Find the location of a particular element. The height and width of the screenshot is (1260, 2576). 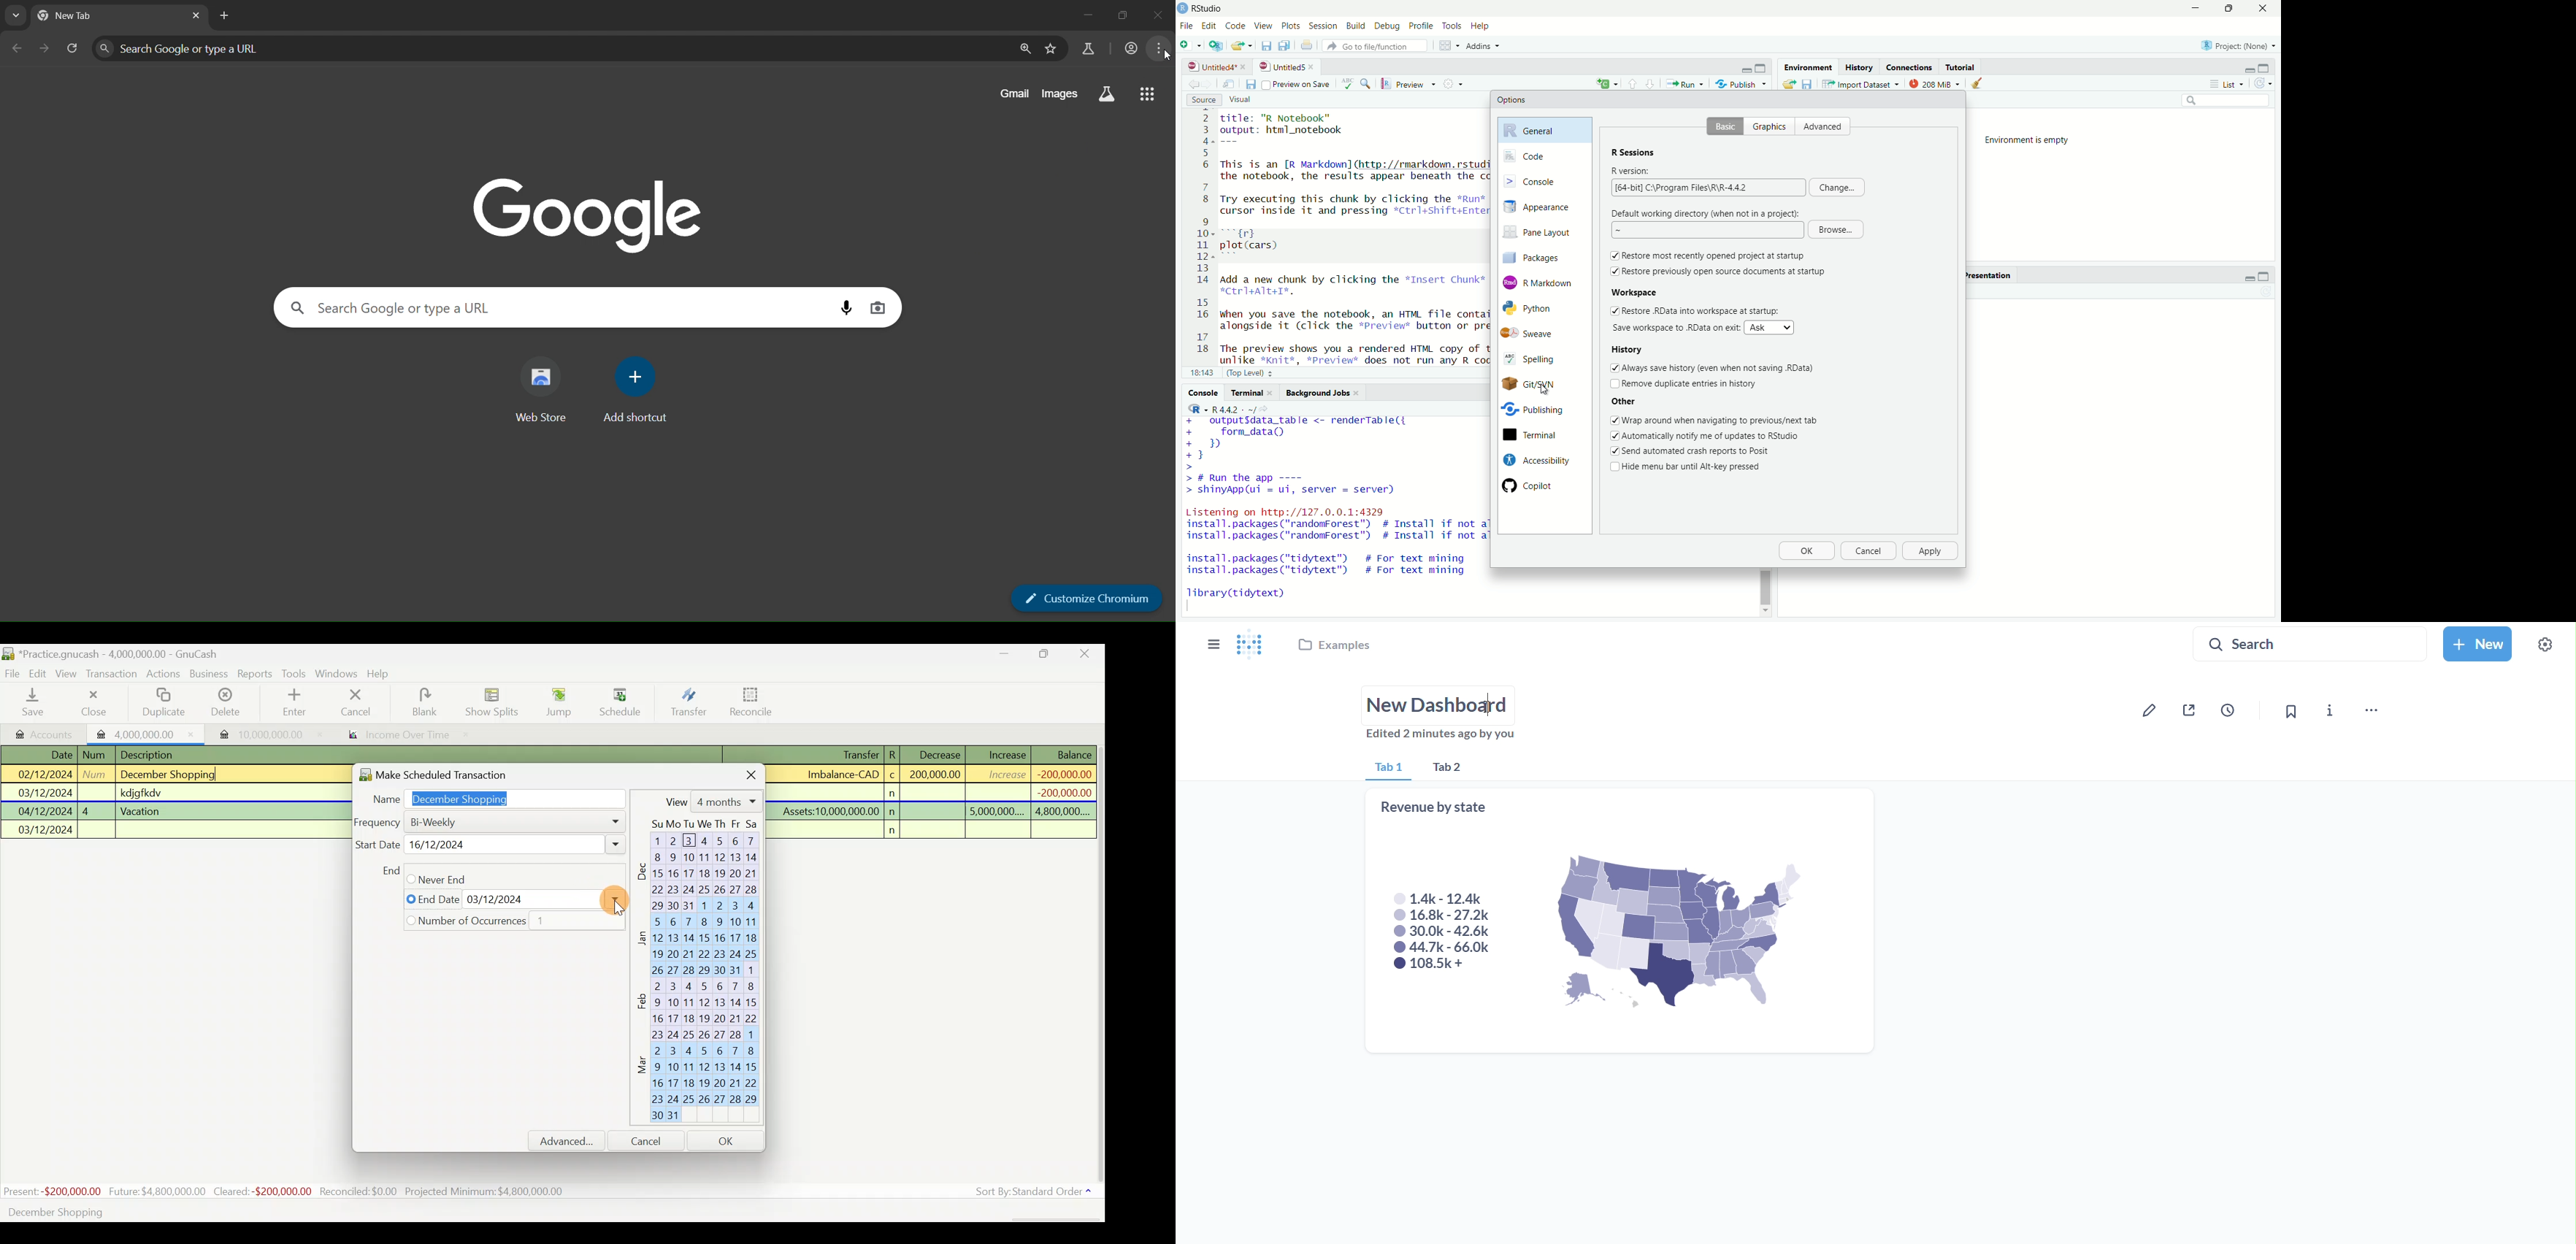

Load WorSpace is located at coordinates (1788, 84).